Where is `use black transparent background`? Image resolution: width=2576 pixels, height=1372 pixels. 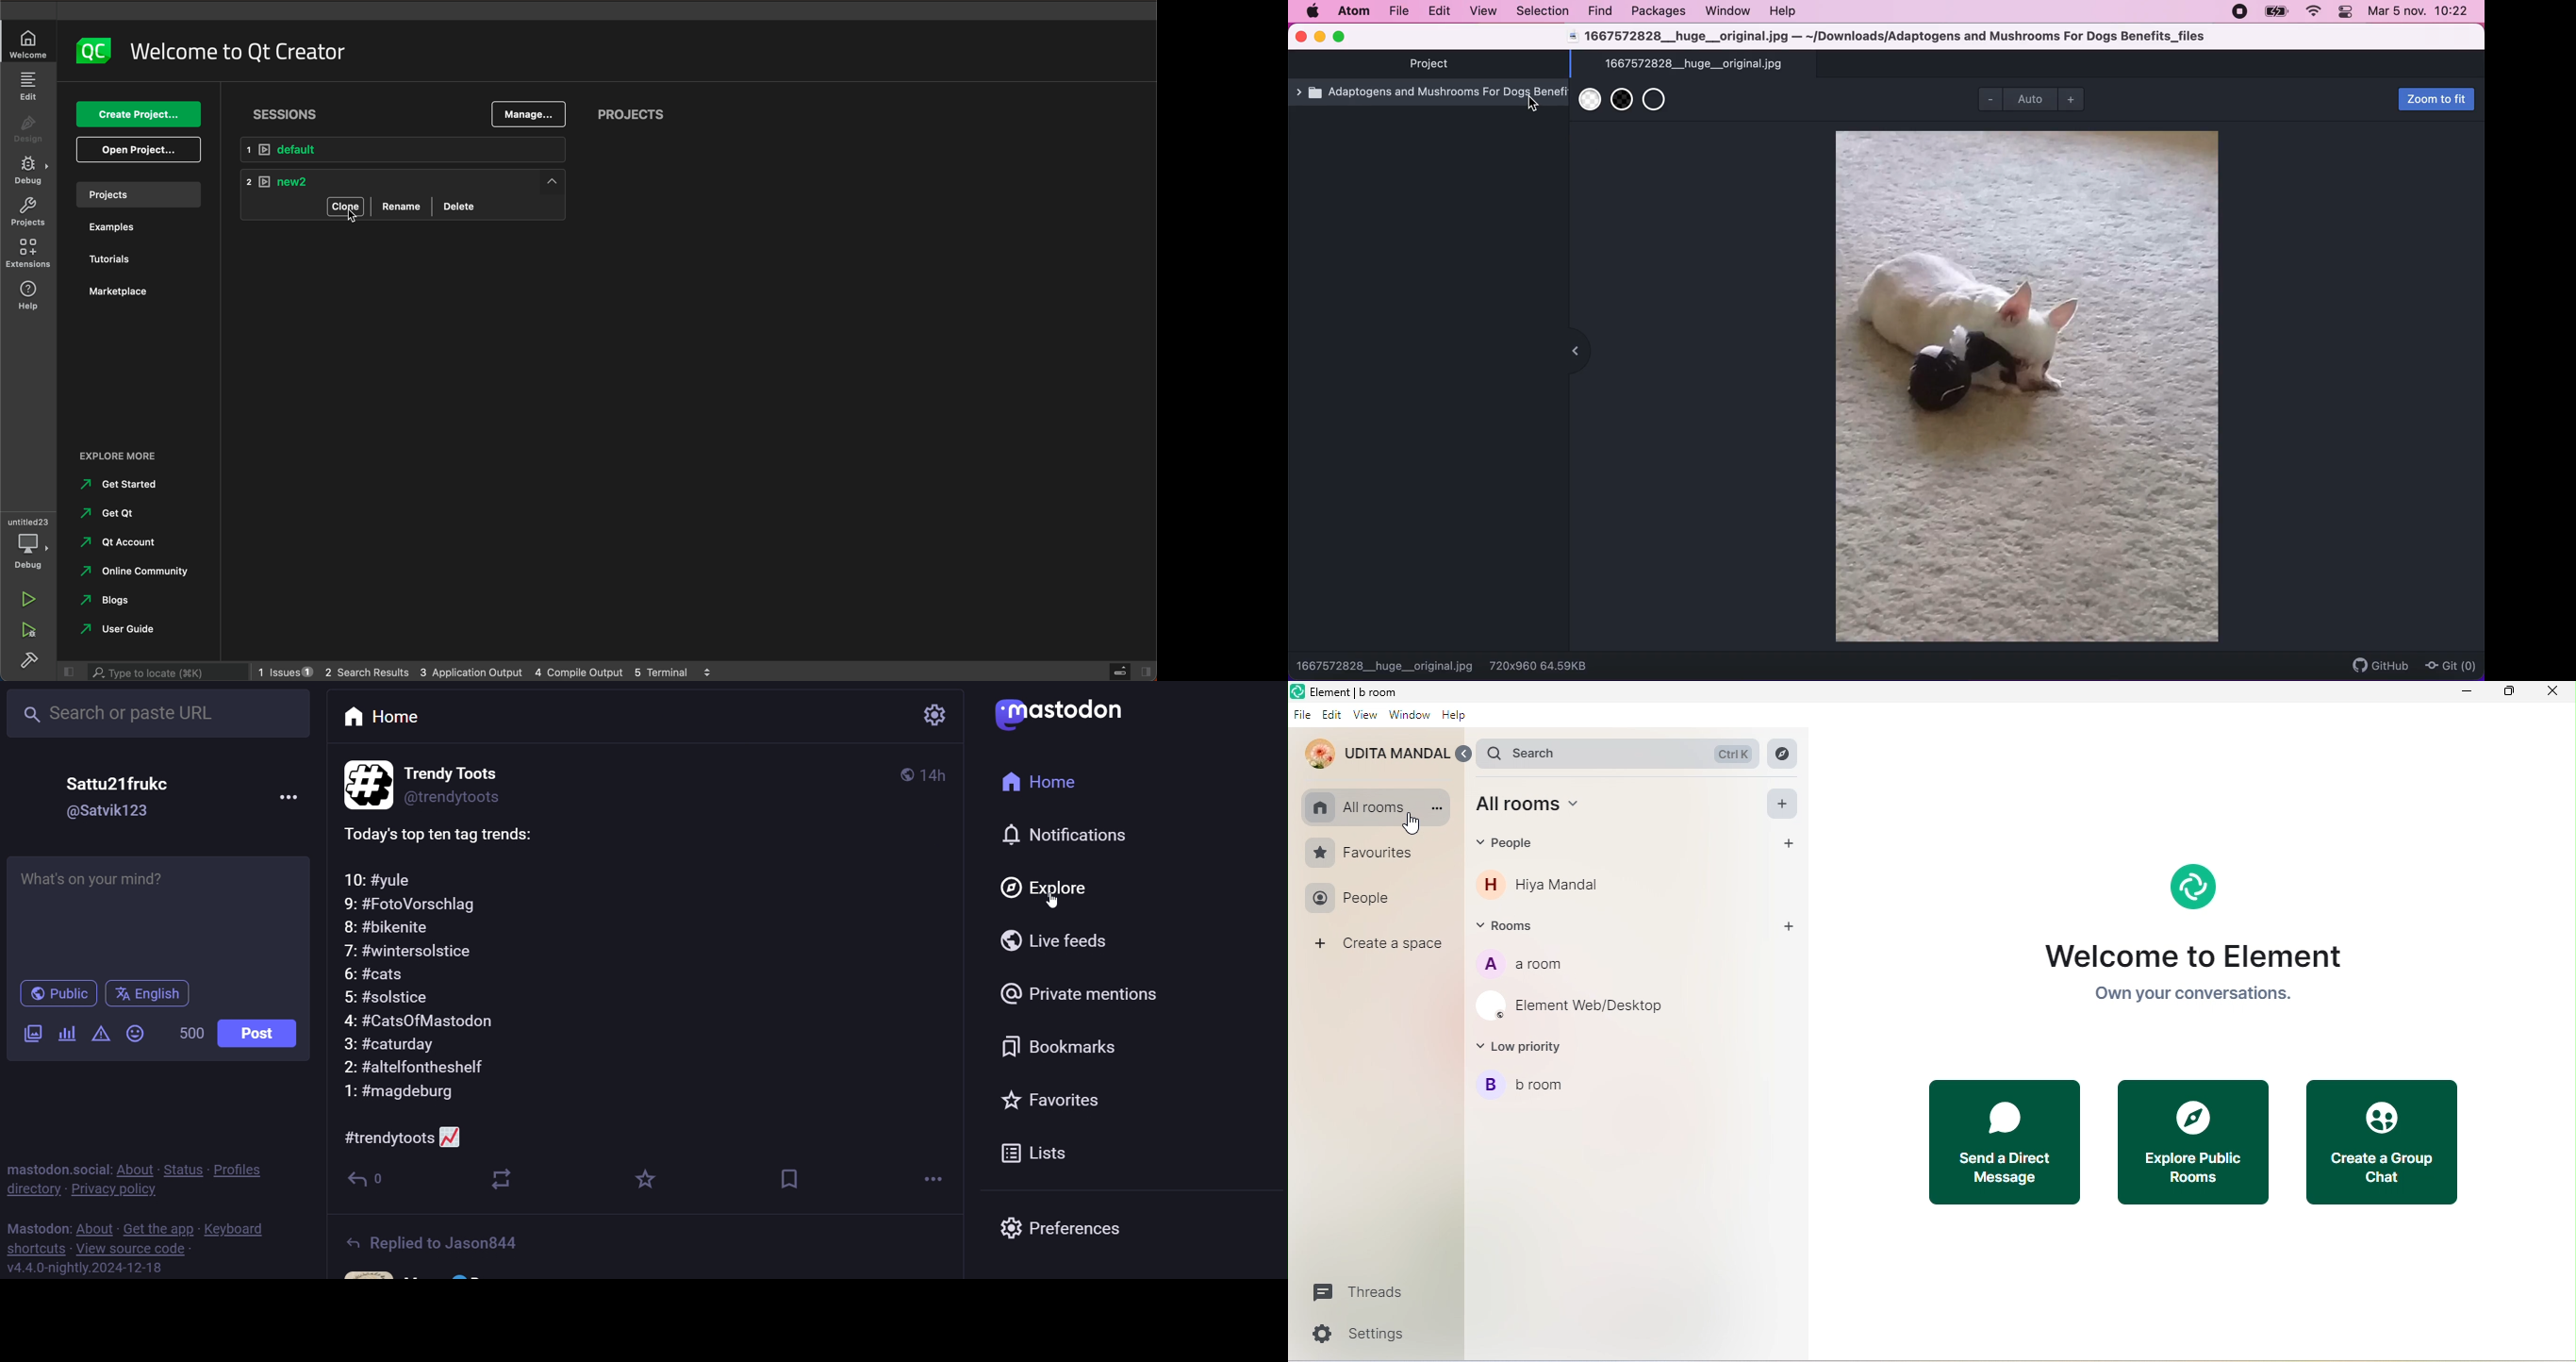
use black transparent background is located at coordinates (1622, 106).